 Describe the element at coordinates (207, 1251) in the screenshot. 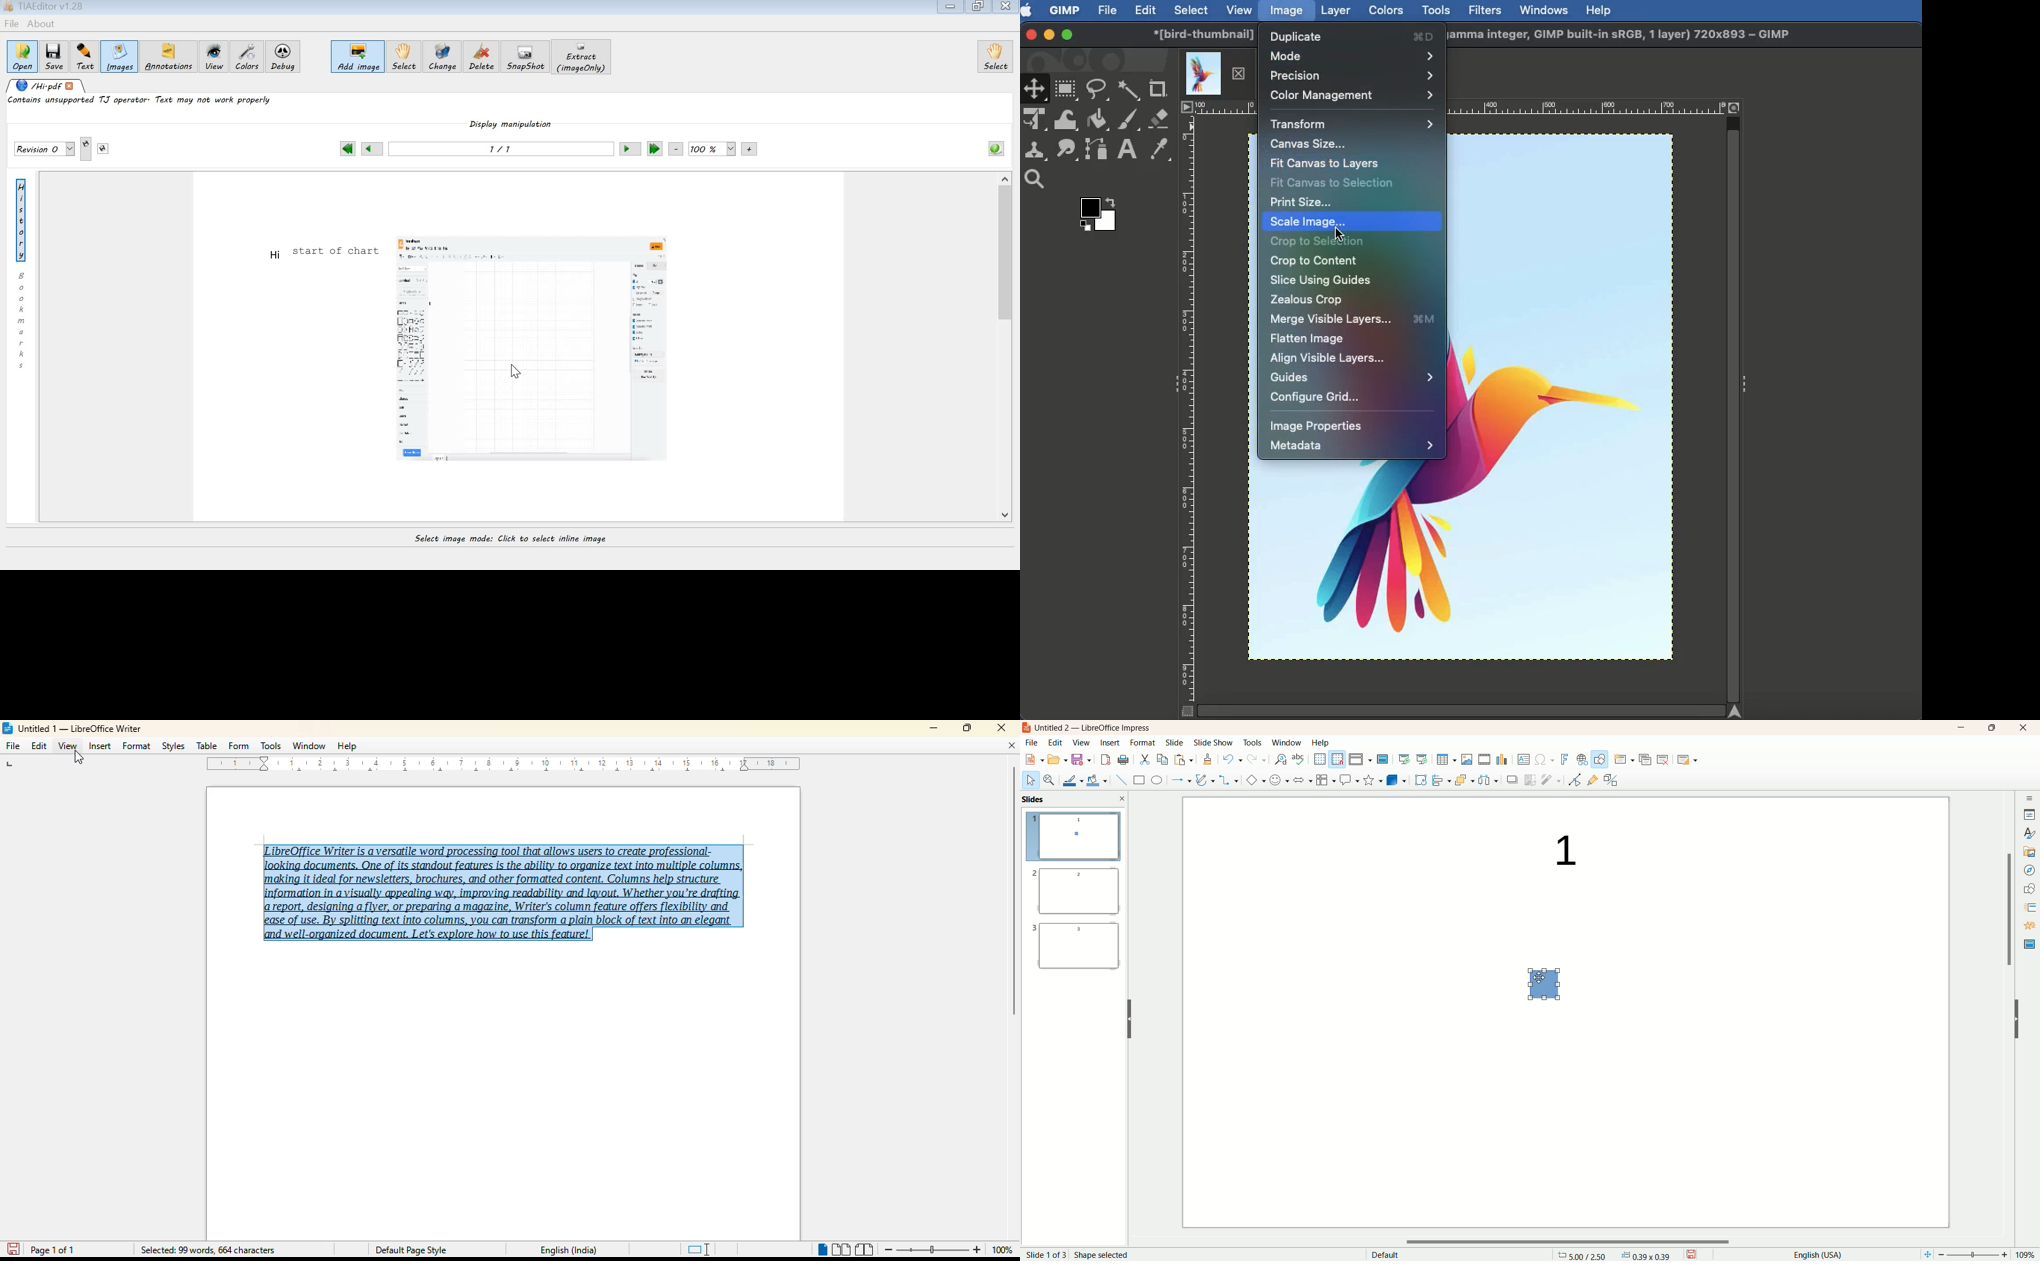

I see `selected: 99 words, 664 characters` at that location.